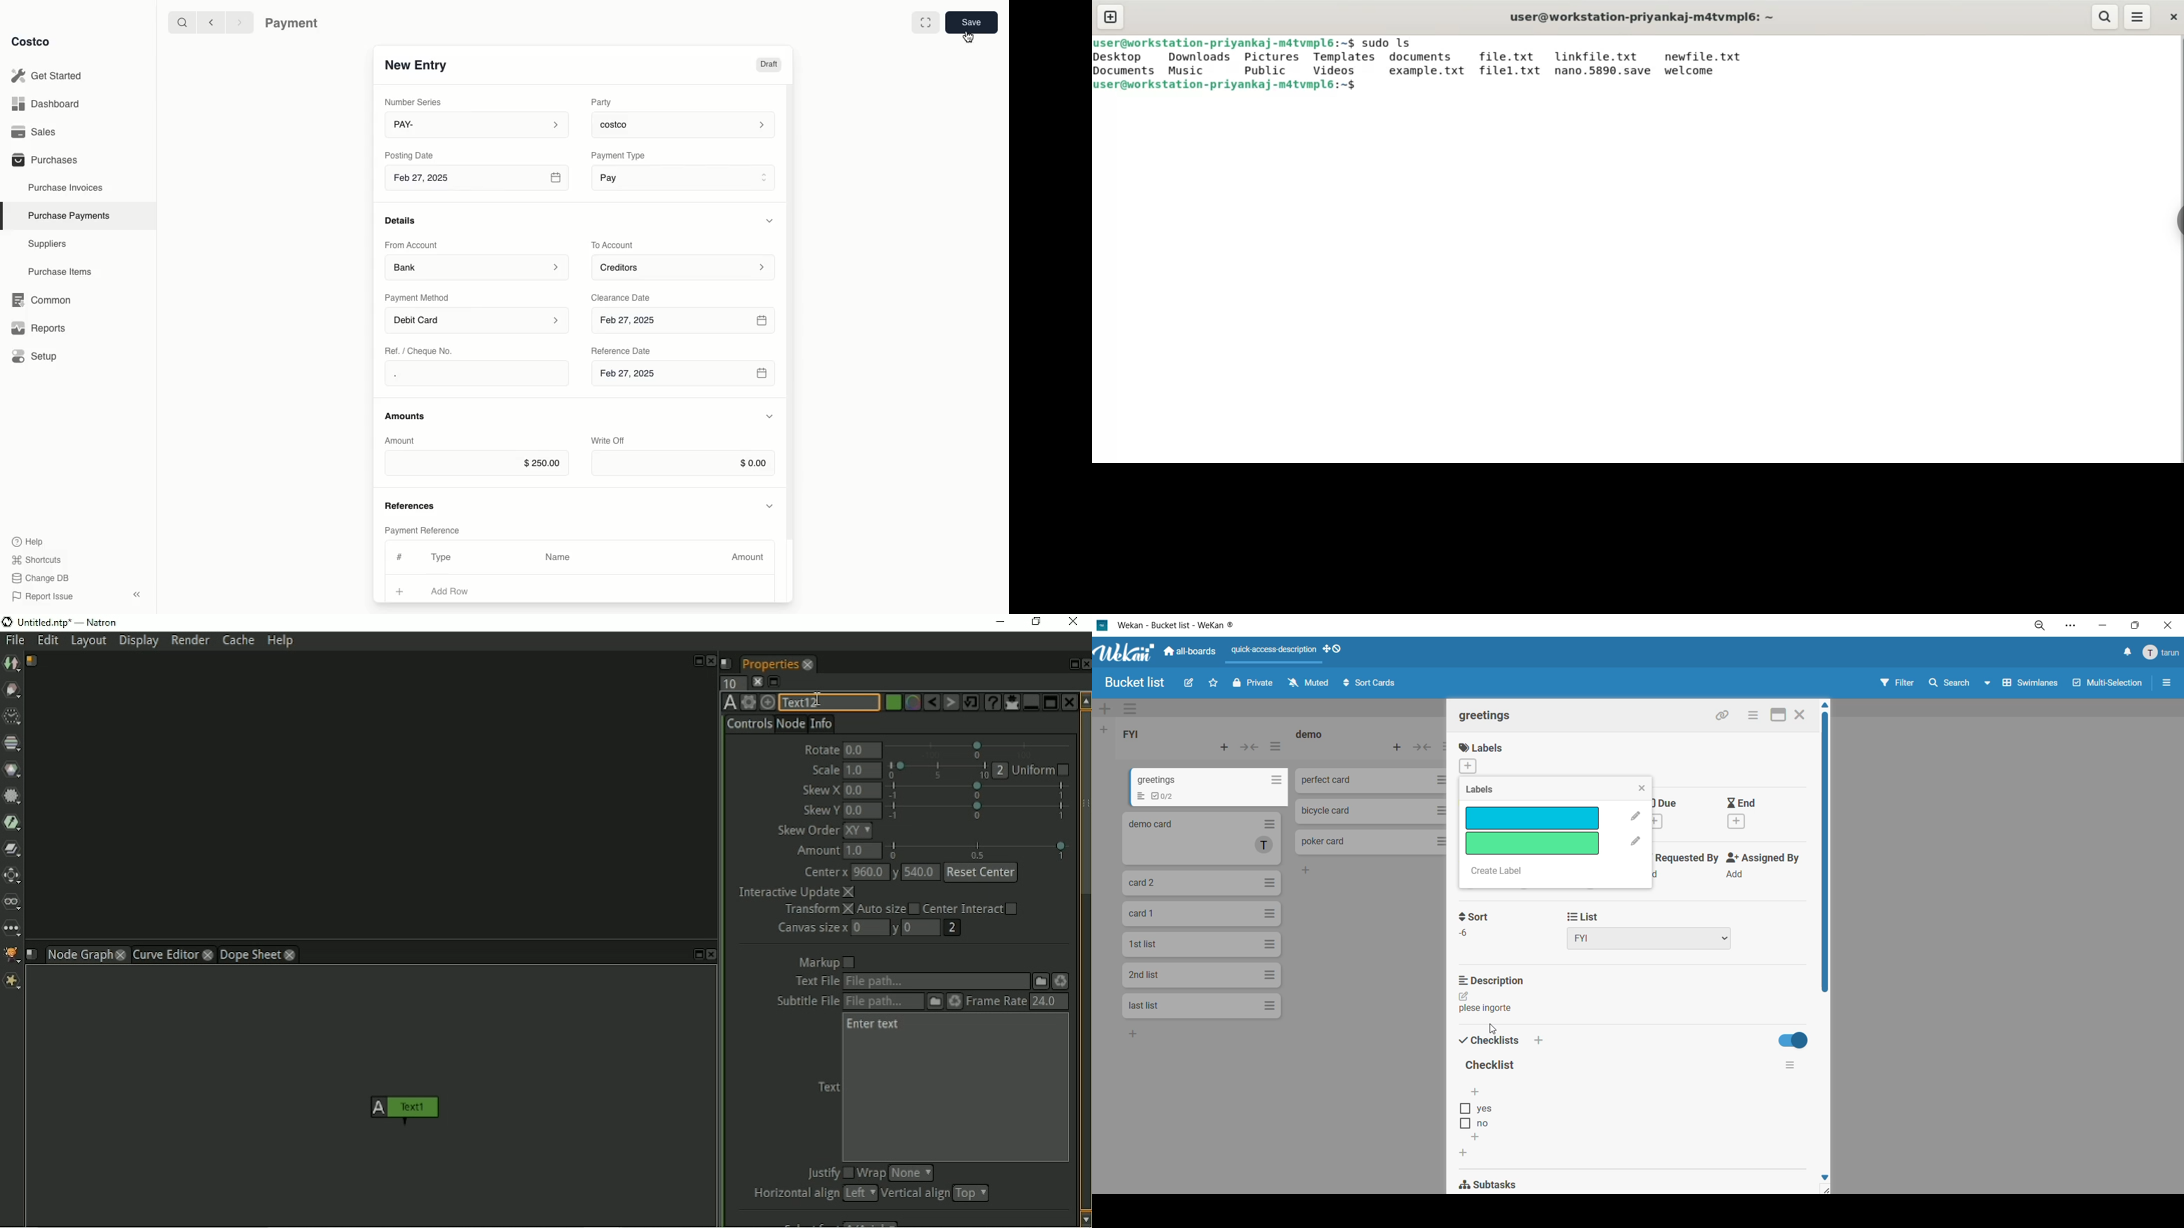  Describe the element at coordinates (478, 321) in the screenshot. I see `Debit Card` at that location.